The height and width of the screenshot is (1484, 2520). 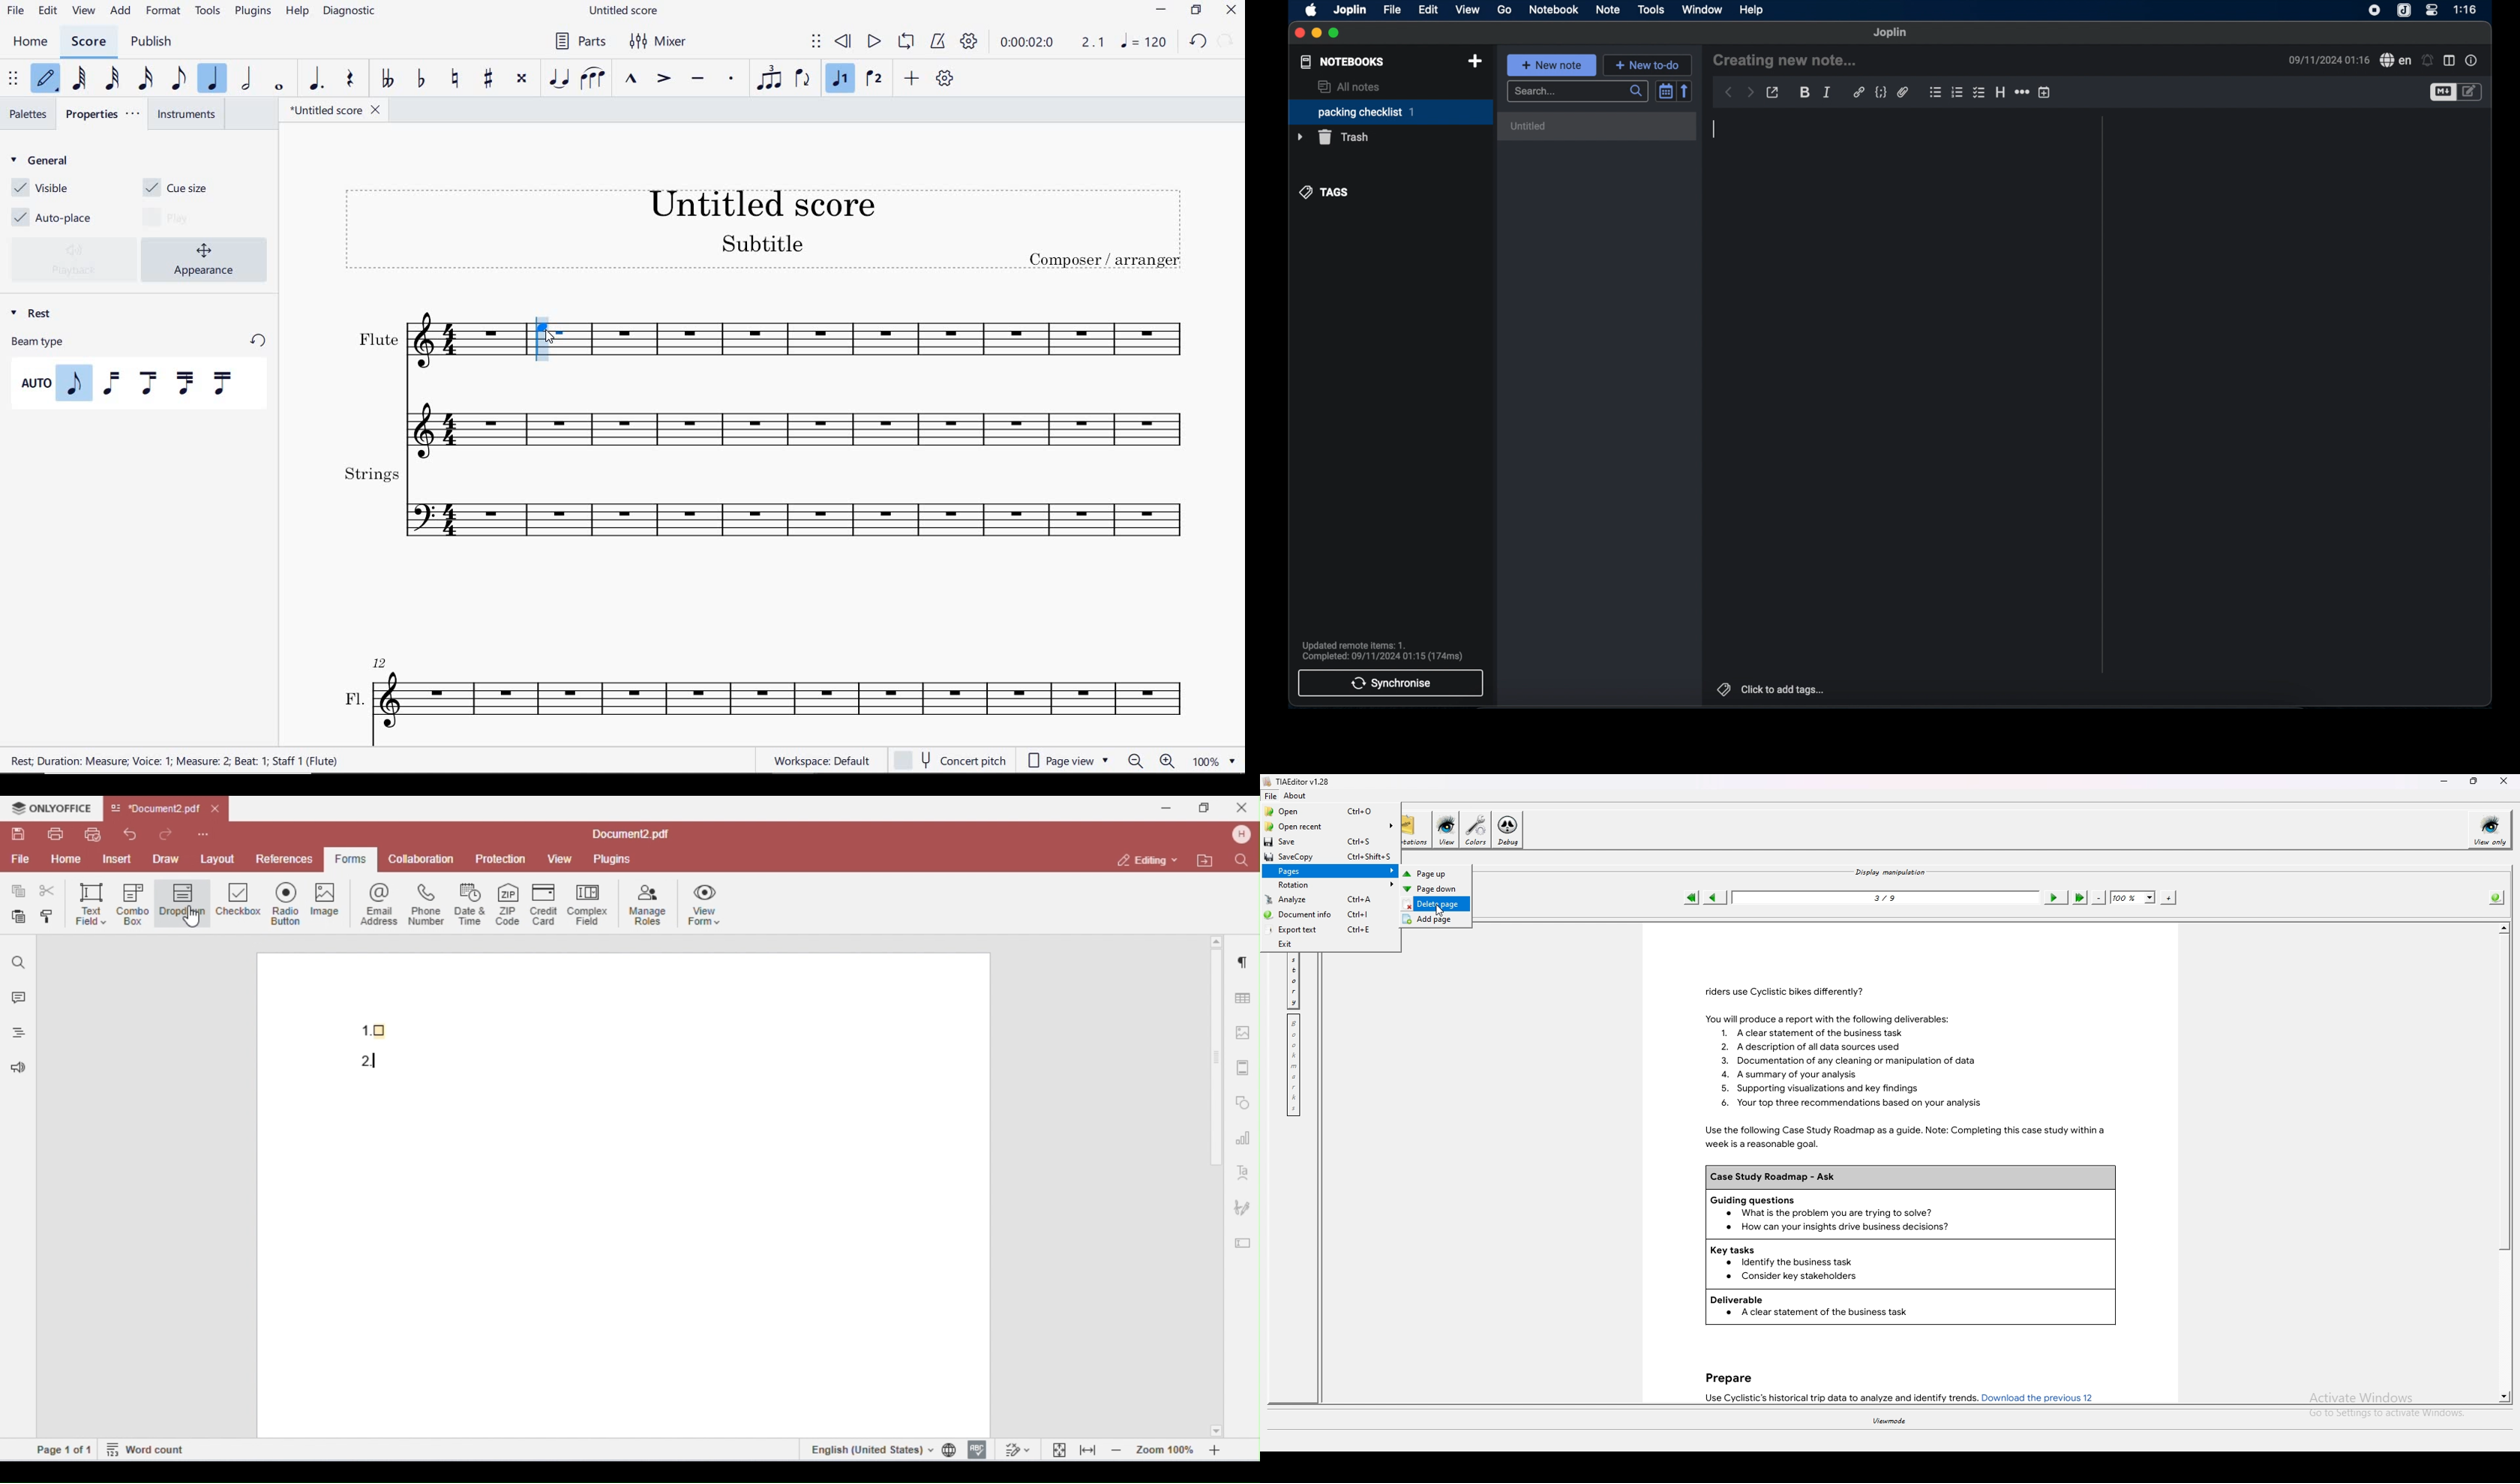 What do you see at coordinates (1805, 93) in the screenshot?
I see `bold` at bounding box center [1805, 93].